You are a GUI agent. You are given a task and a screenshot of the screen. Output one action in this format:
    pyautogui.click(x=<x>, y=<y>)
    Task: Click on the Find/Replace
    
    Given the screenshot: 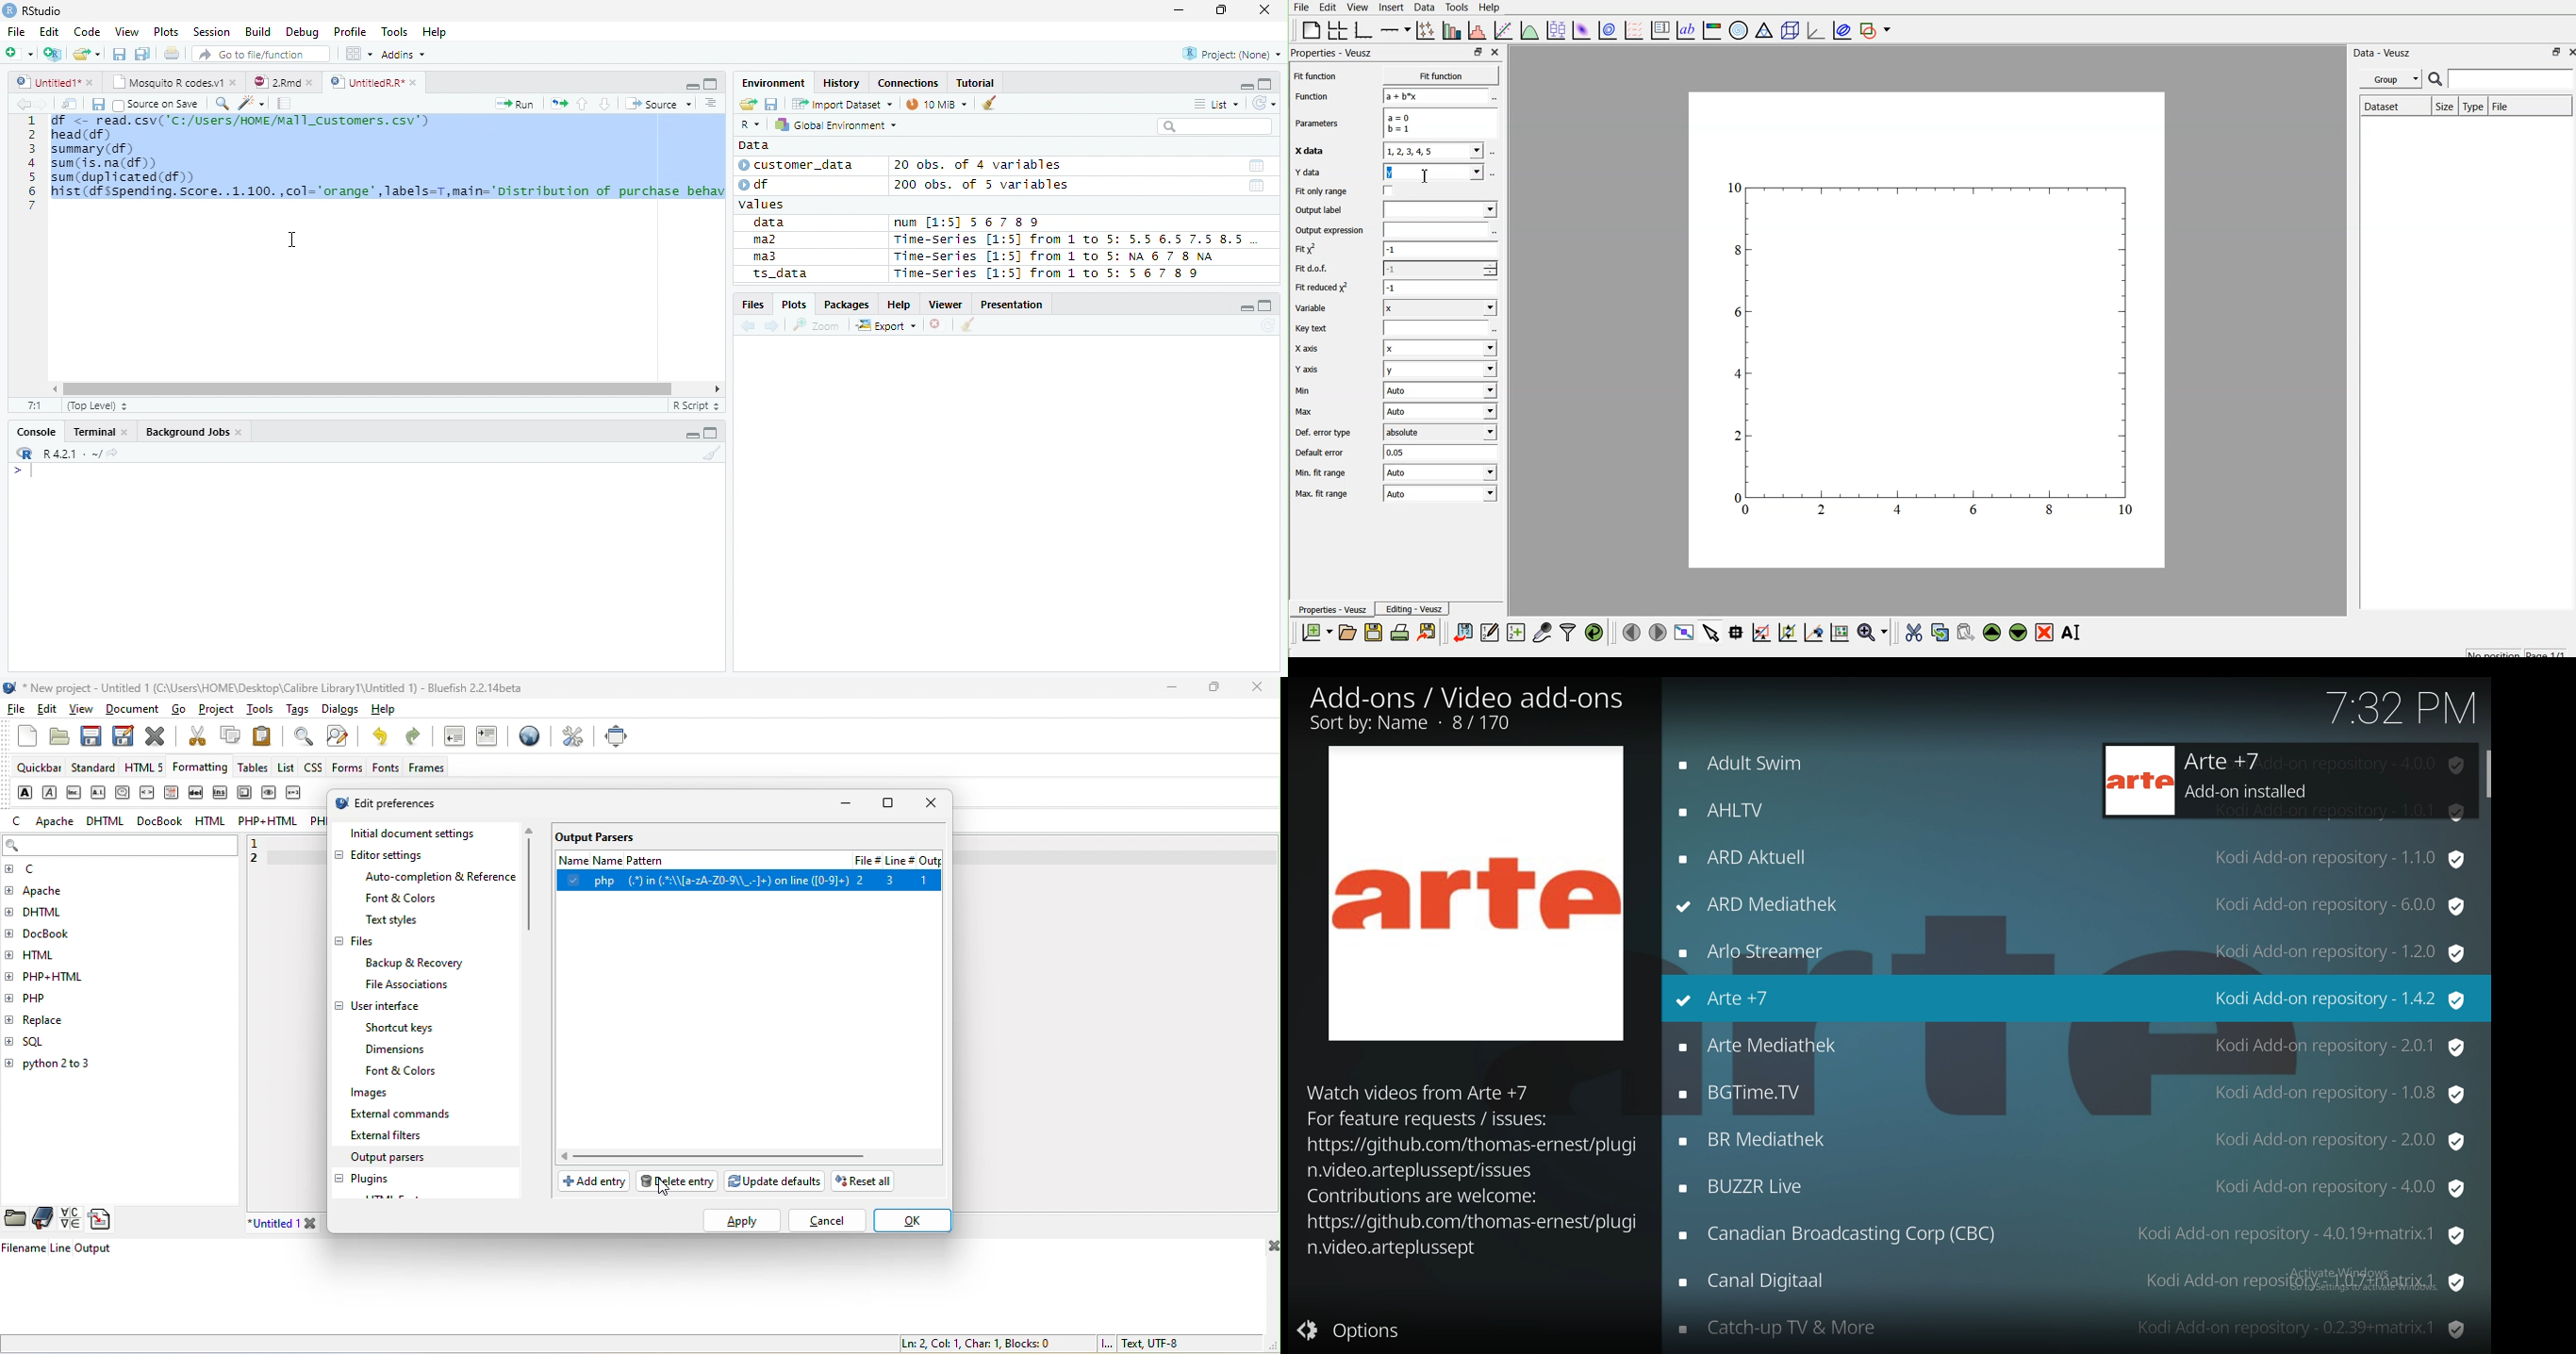 What is the action you would take?
    pyautogui.click(x=221, y=103)
    